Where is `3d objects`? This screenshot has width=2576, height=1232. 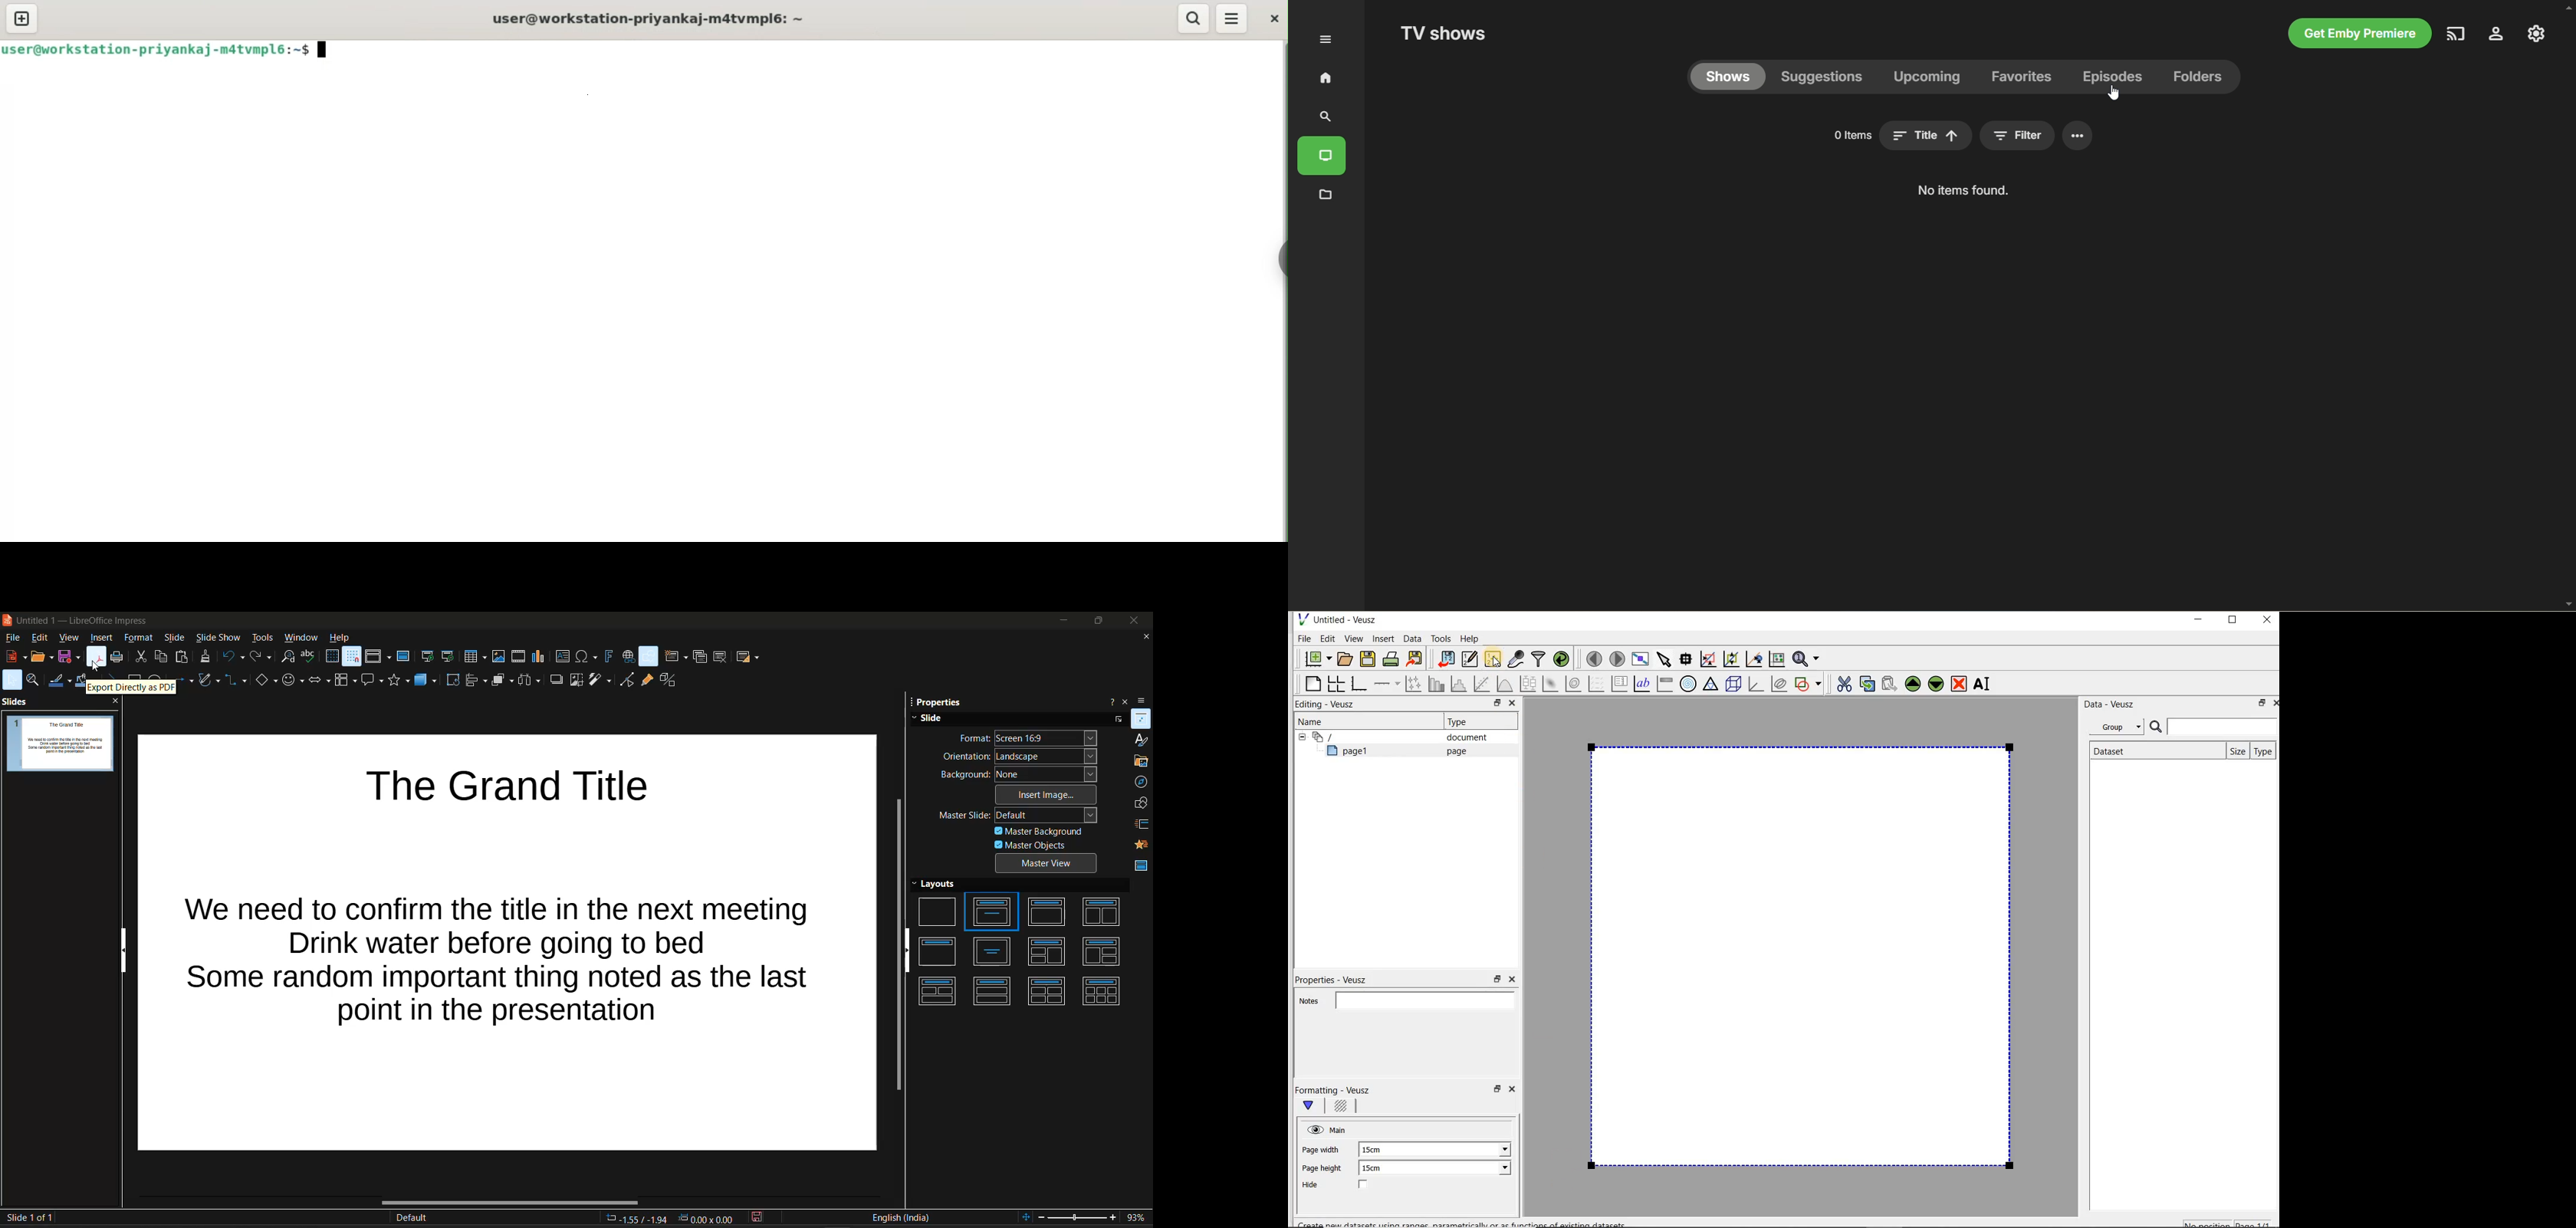
3d objects is located at coordinates (427, 681).